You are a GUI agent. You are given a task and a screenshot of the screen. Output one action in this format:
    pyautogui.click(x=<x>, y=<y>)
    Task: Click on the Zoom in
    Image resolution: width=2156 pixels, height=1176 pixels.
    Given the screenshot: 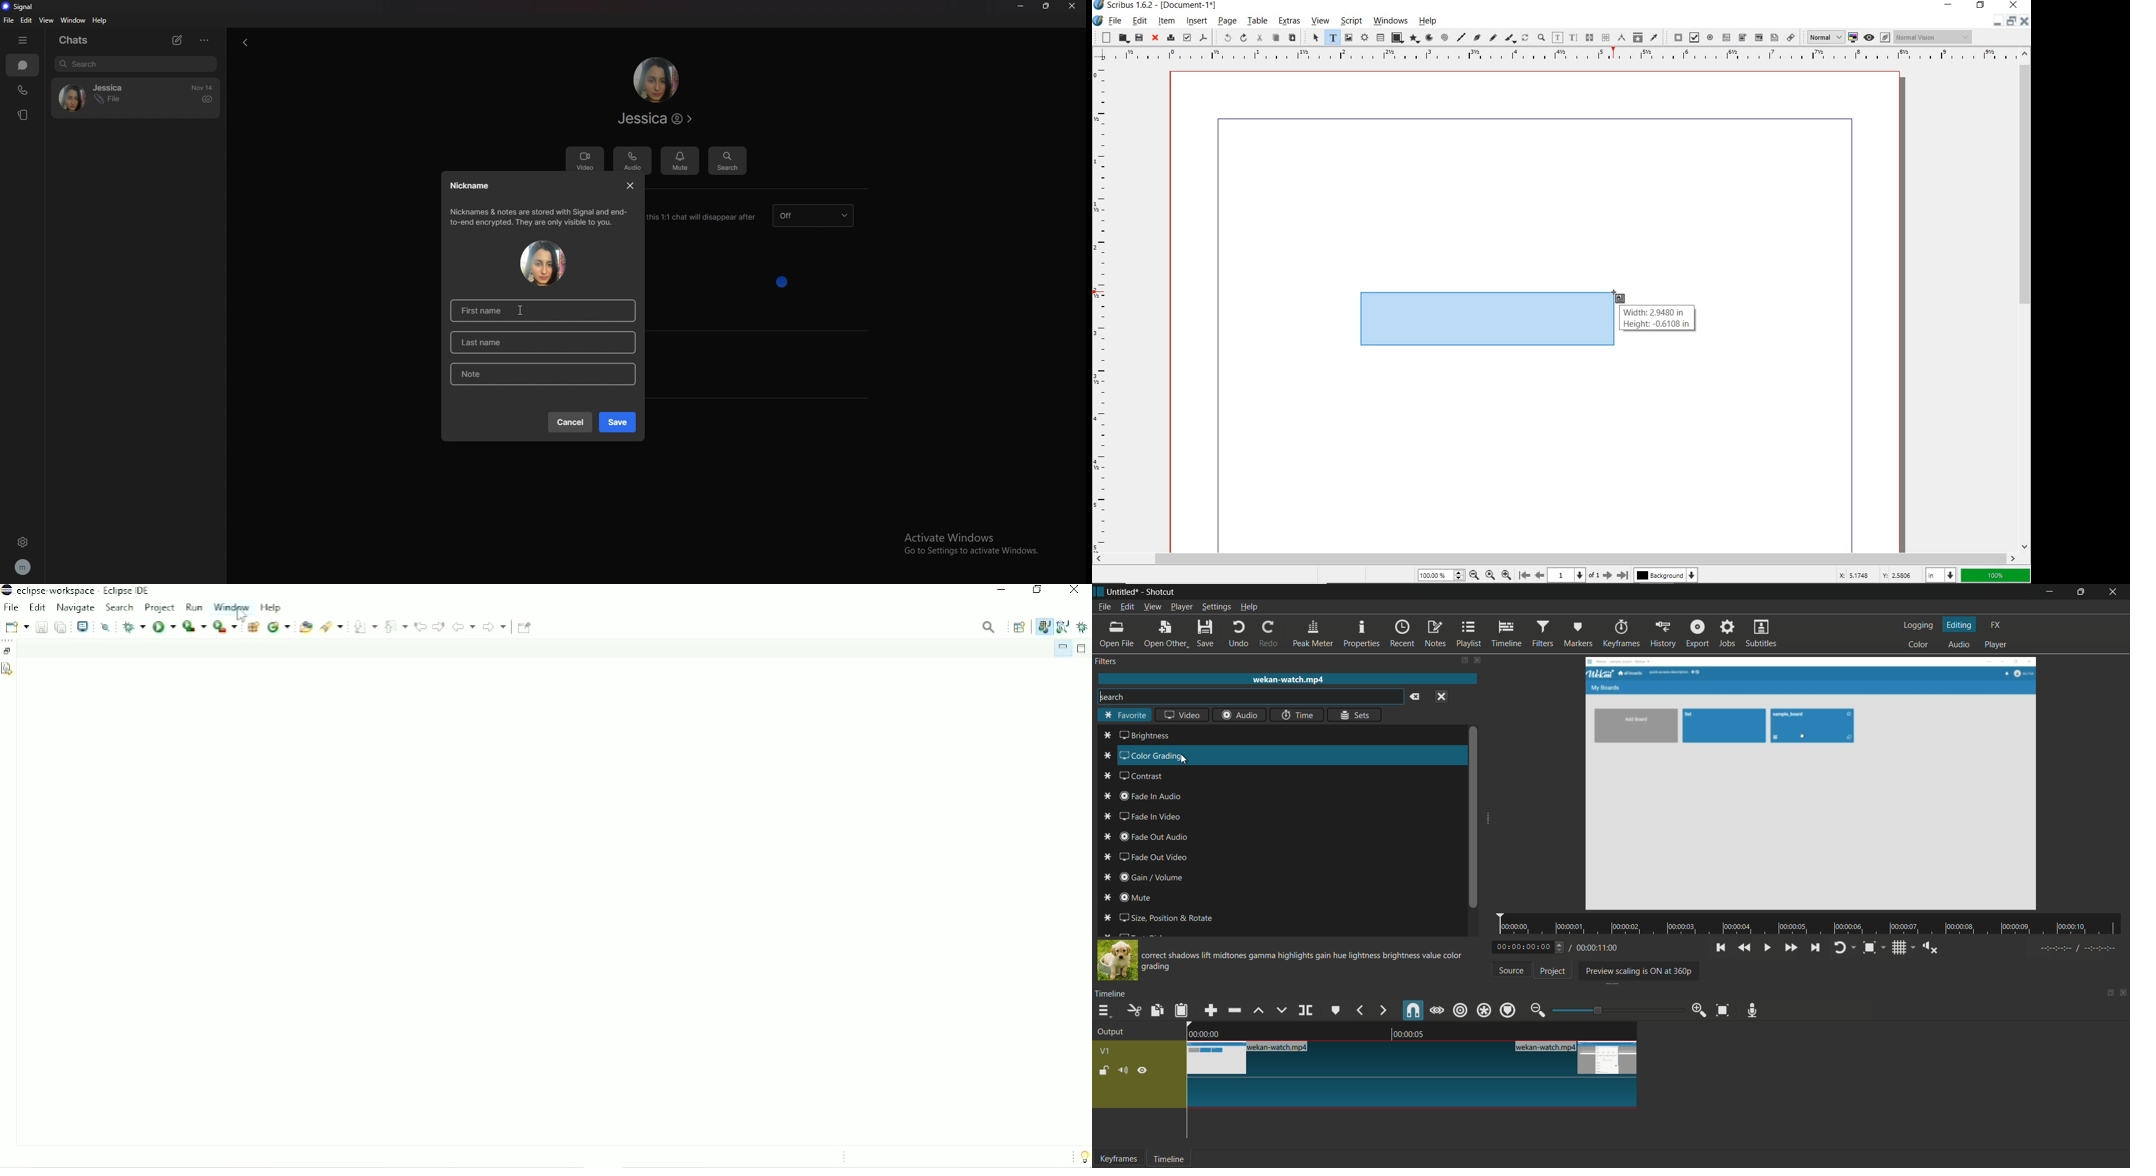 What is the action you would take?
    pyautogui.click(x=1507, y=574)
    